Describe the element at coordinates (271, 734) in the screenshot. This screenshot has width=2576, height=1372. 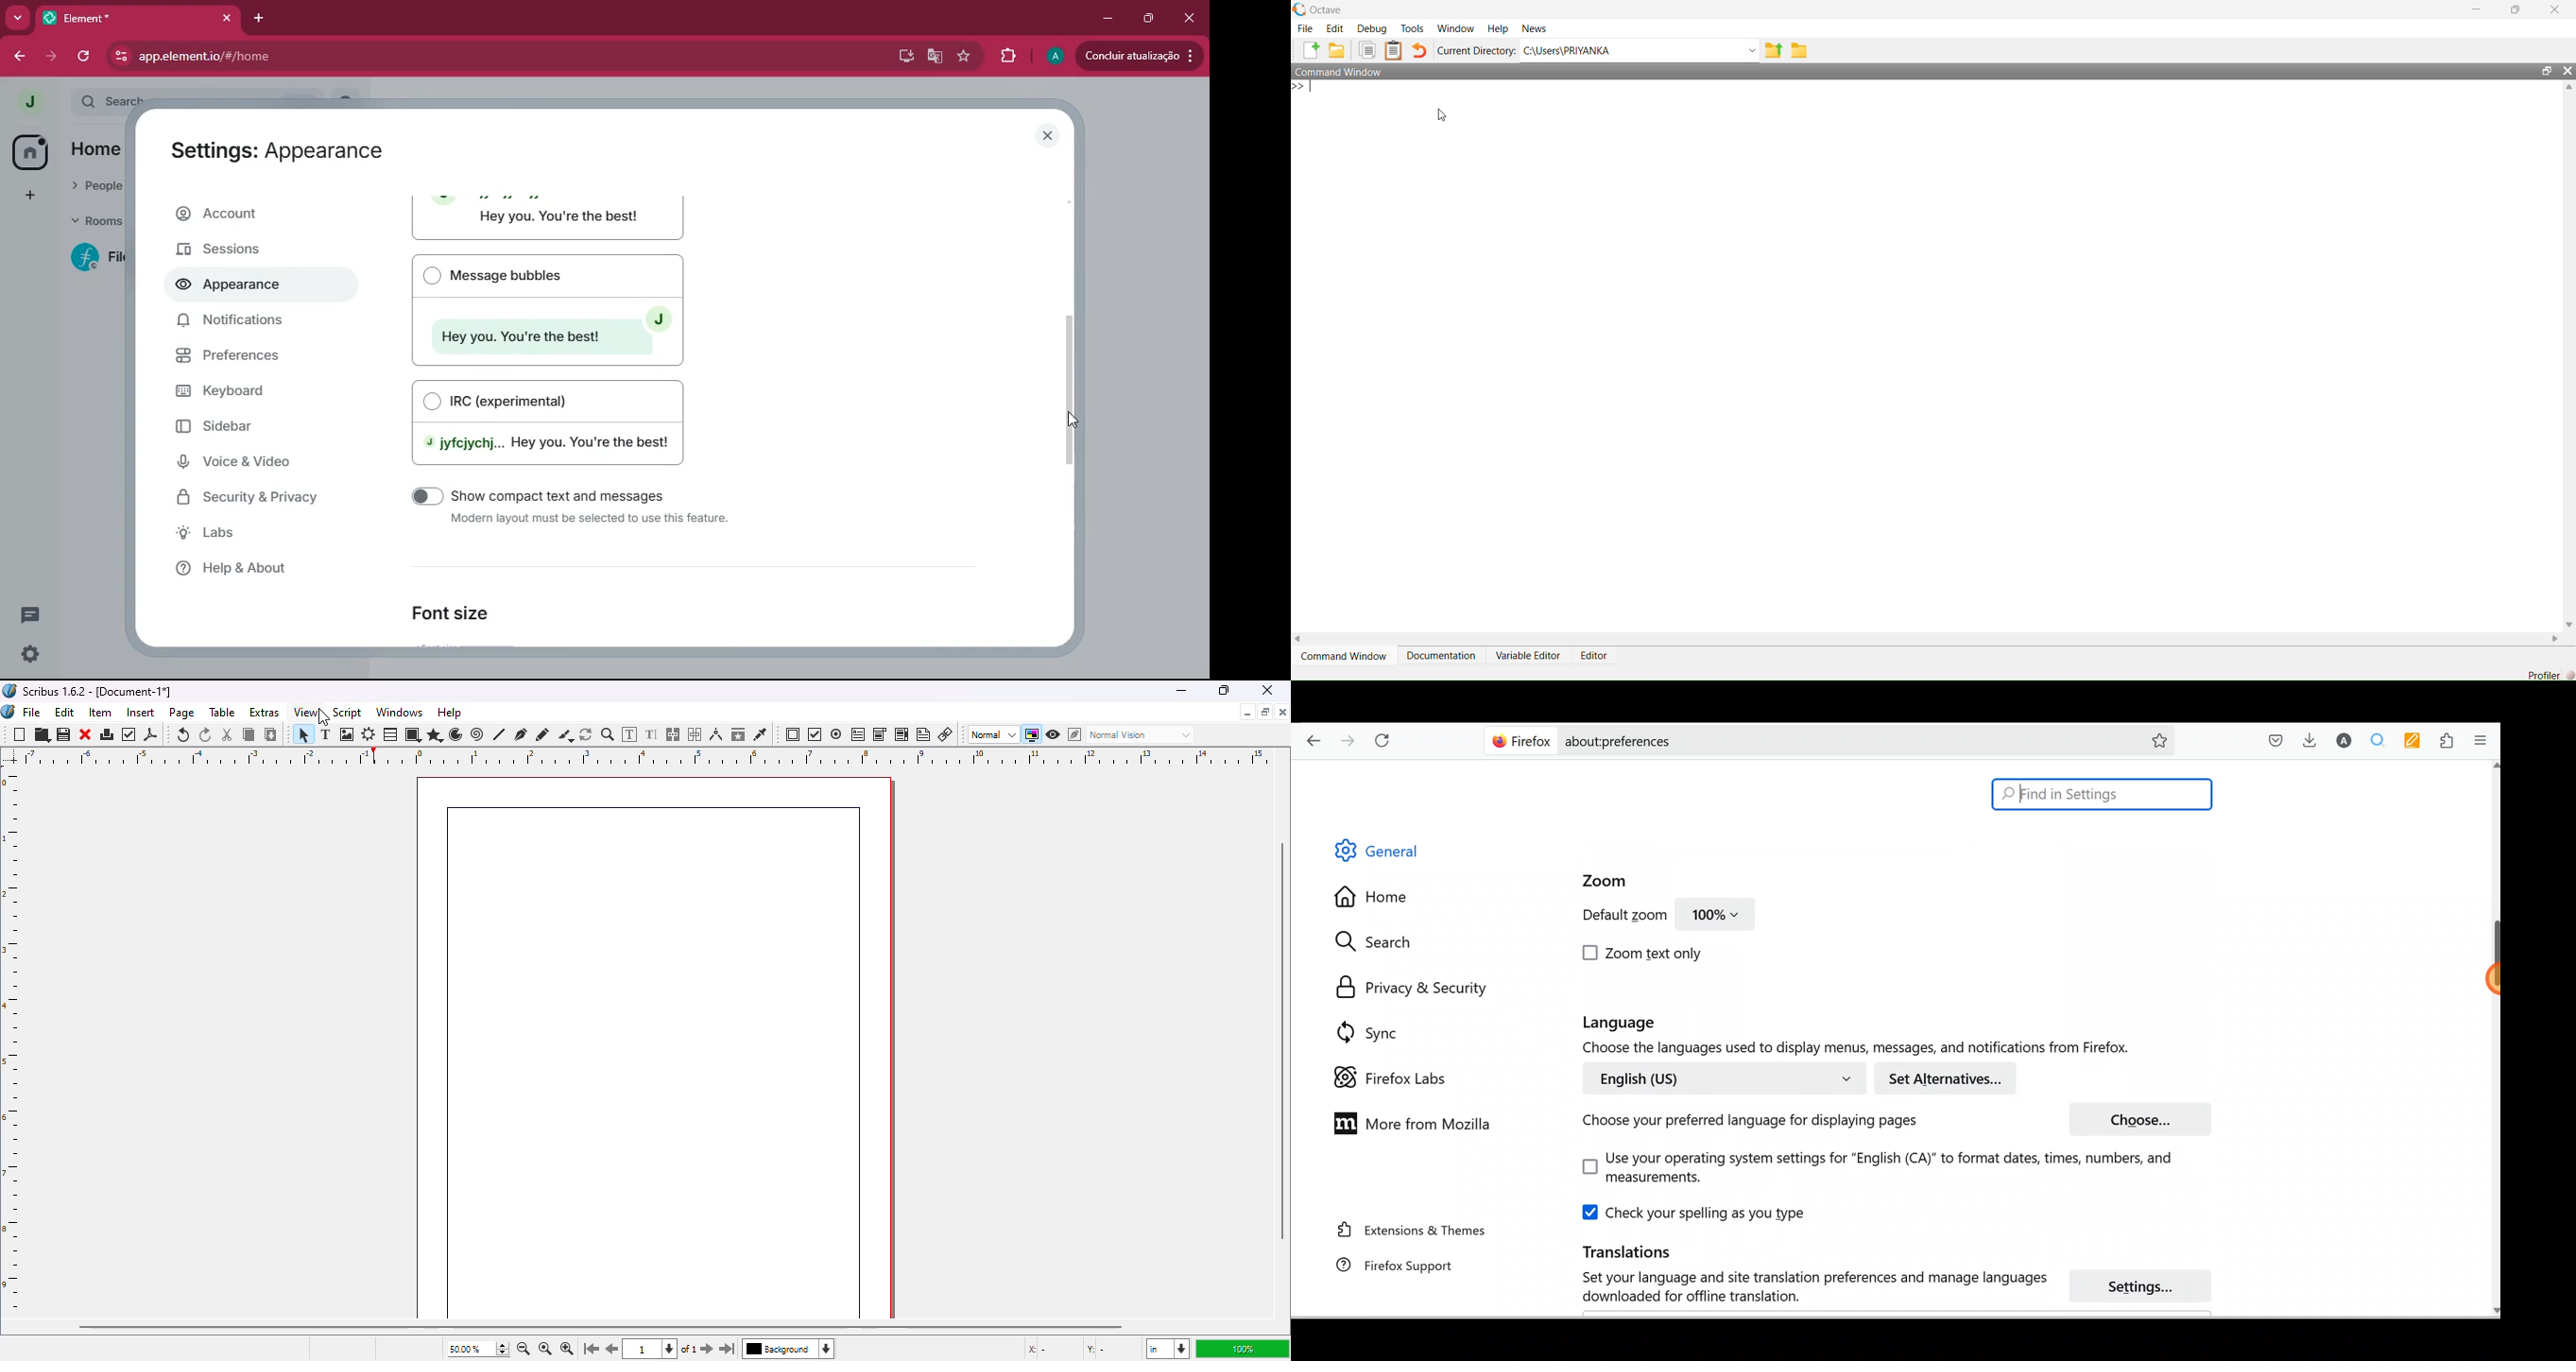
I see `paste` at that location.